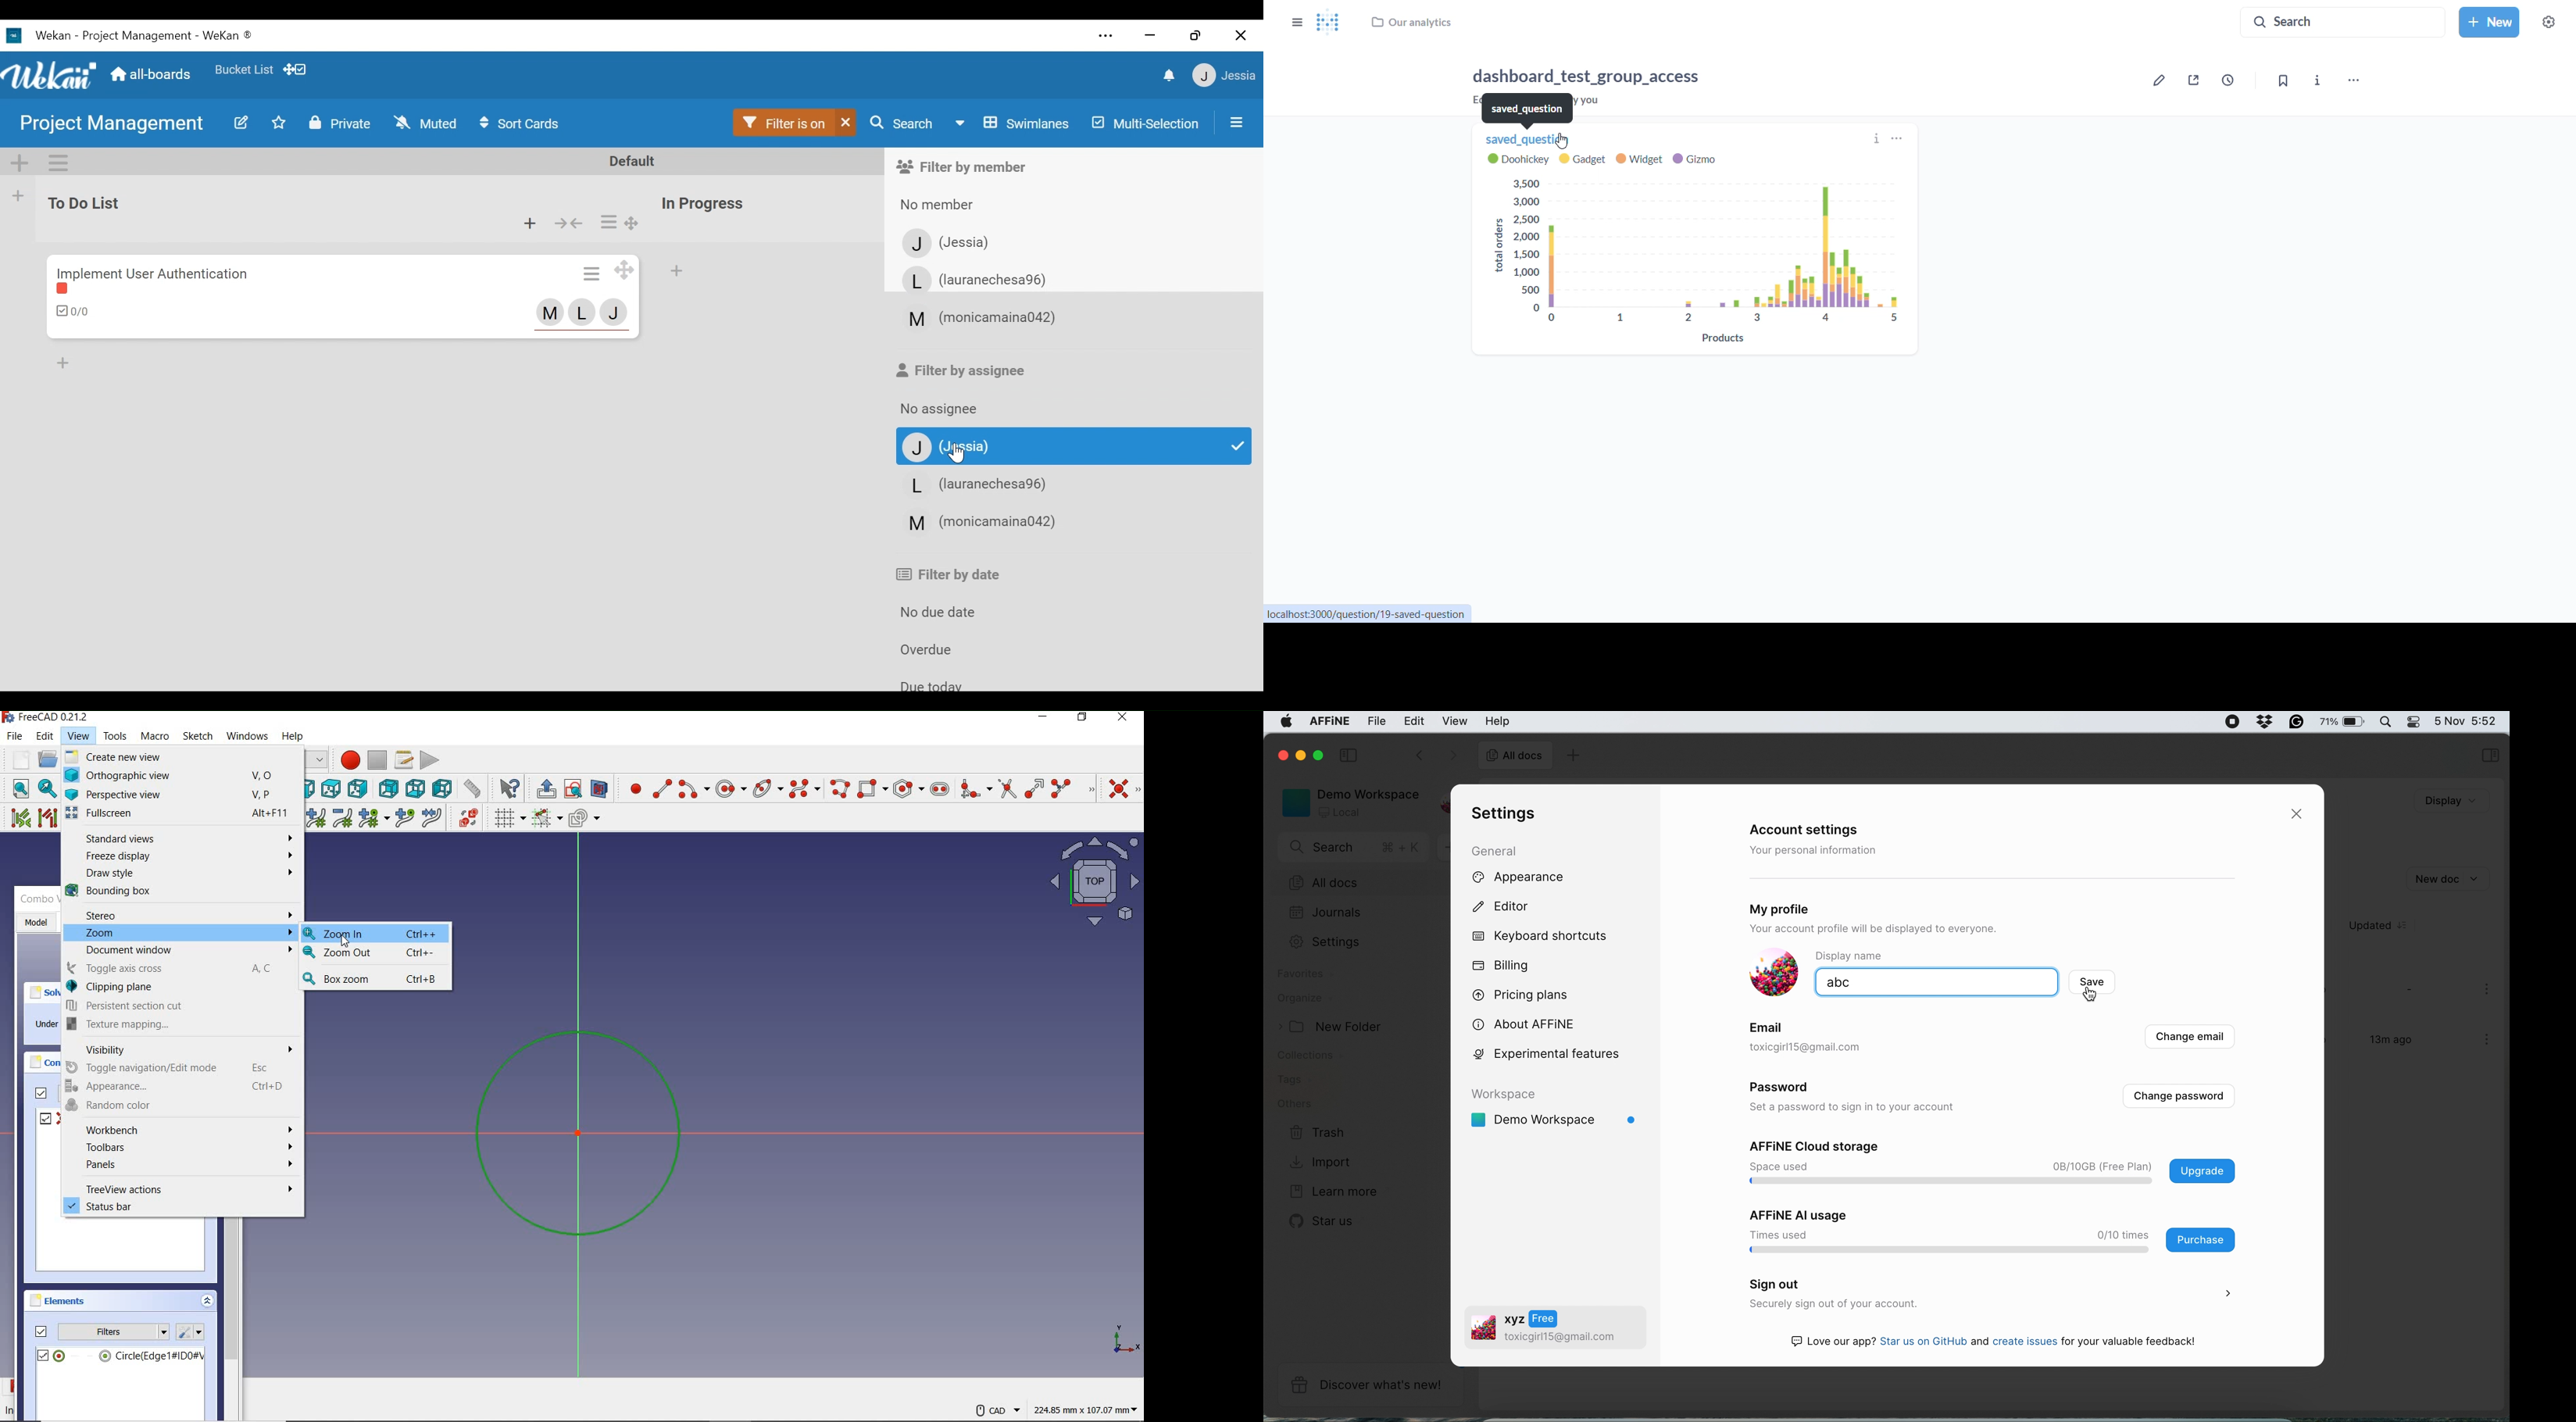 The width and height of the screenshot is (2576, 1428). What do you see at coordinates (18, 197) in the screenshot?
I see `Add List` at bounding box center [18, 197].